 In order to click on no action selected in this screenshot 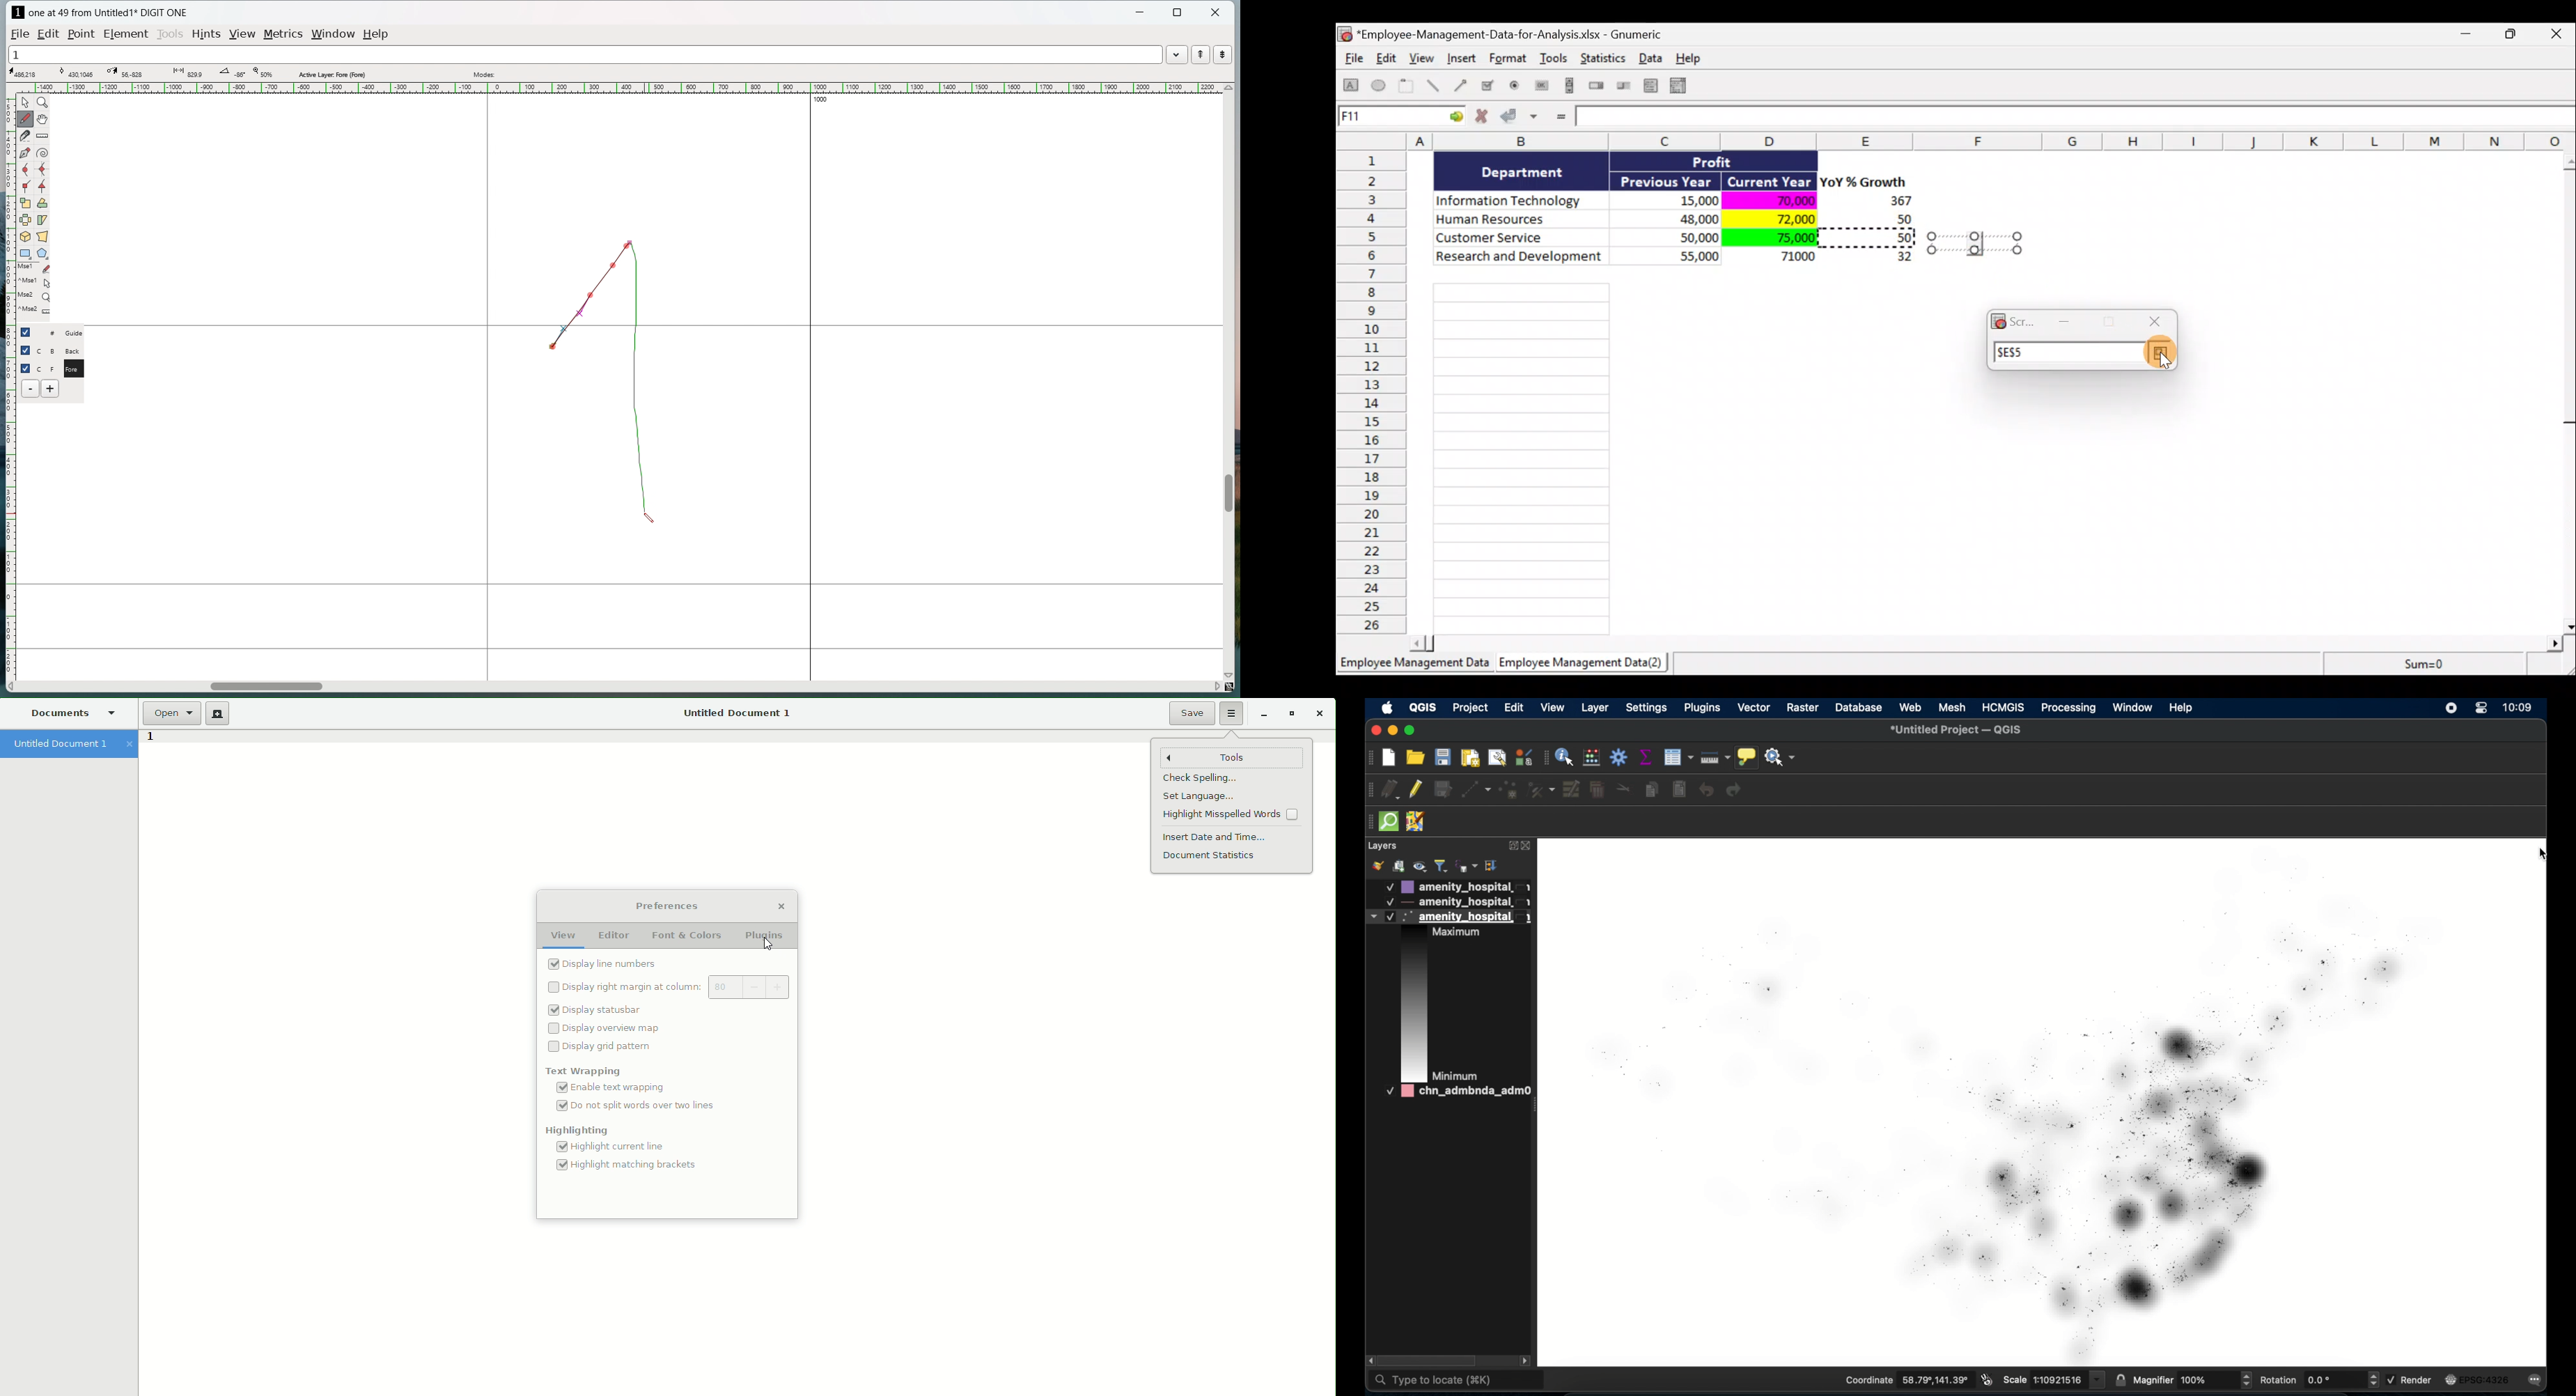, I will do `click(1782, 757)`.